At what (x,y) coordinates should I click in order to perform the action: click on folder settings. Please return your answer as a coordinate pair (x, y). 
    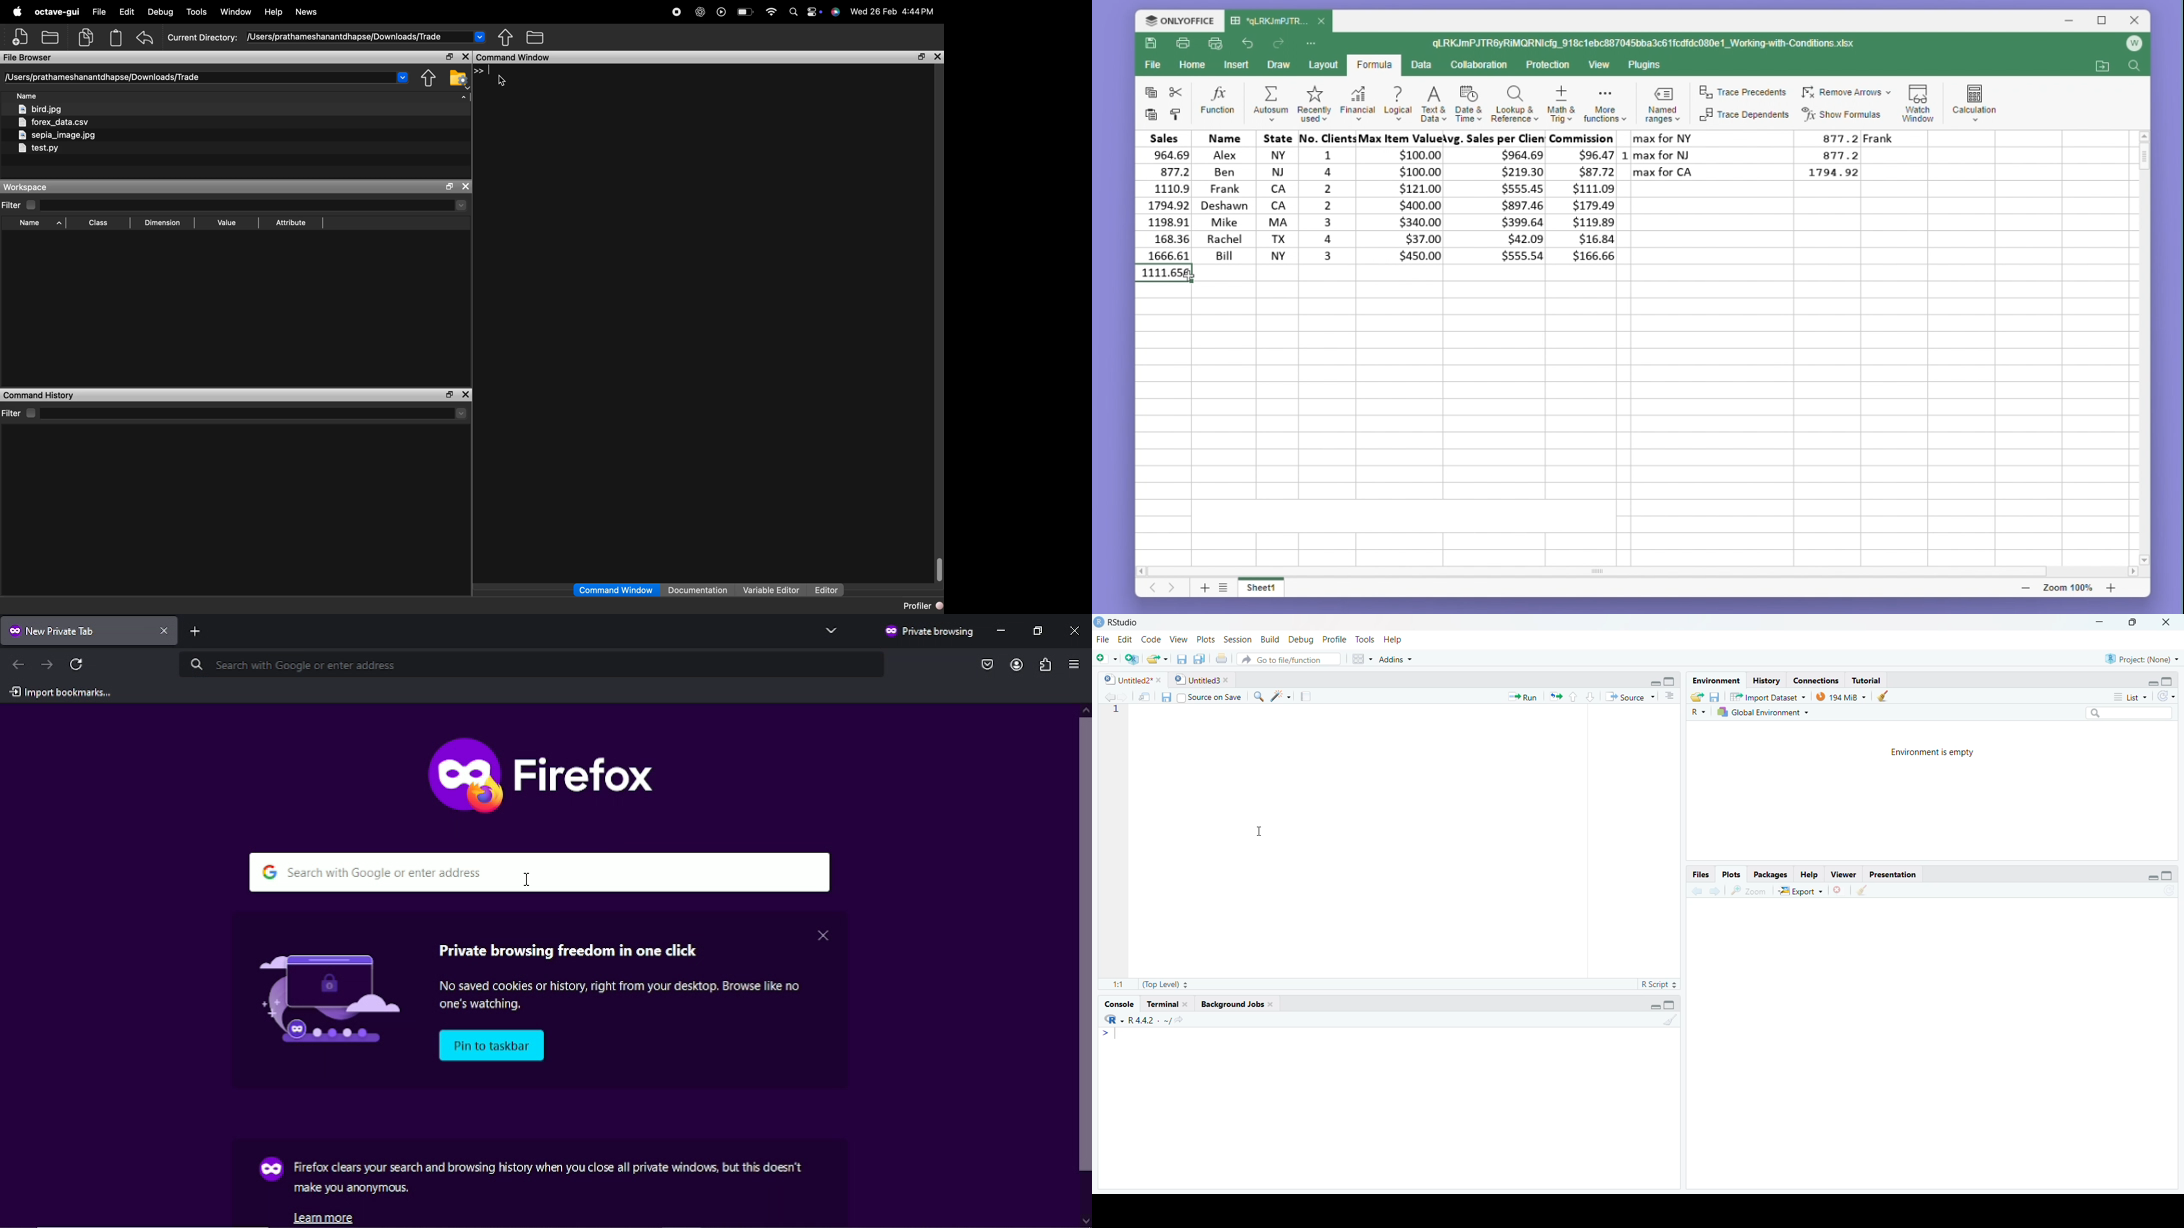
    Looking at the image, I should click on (459, 78).